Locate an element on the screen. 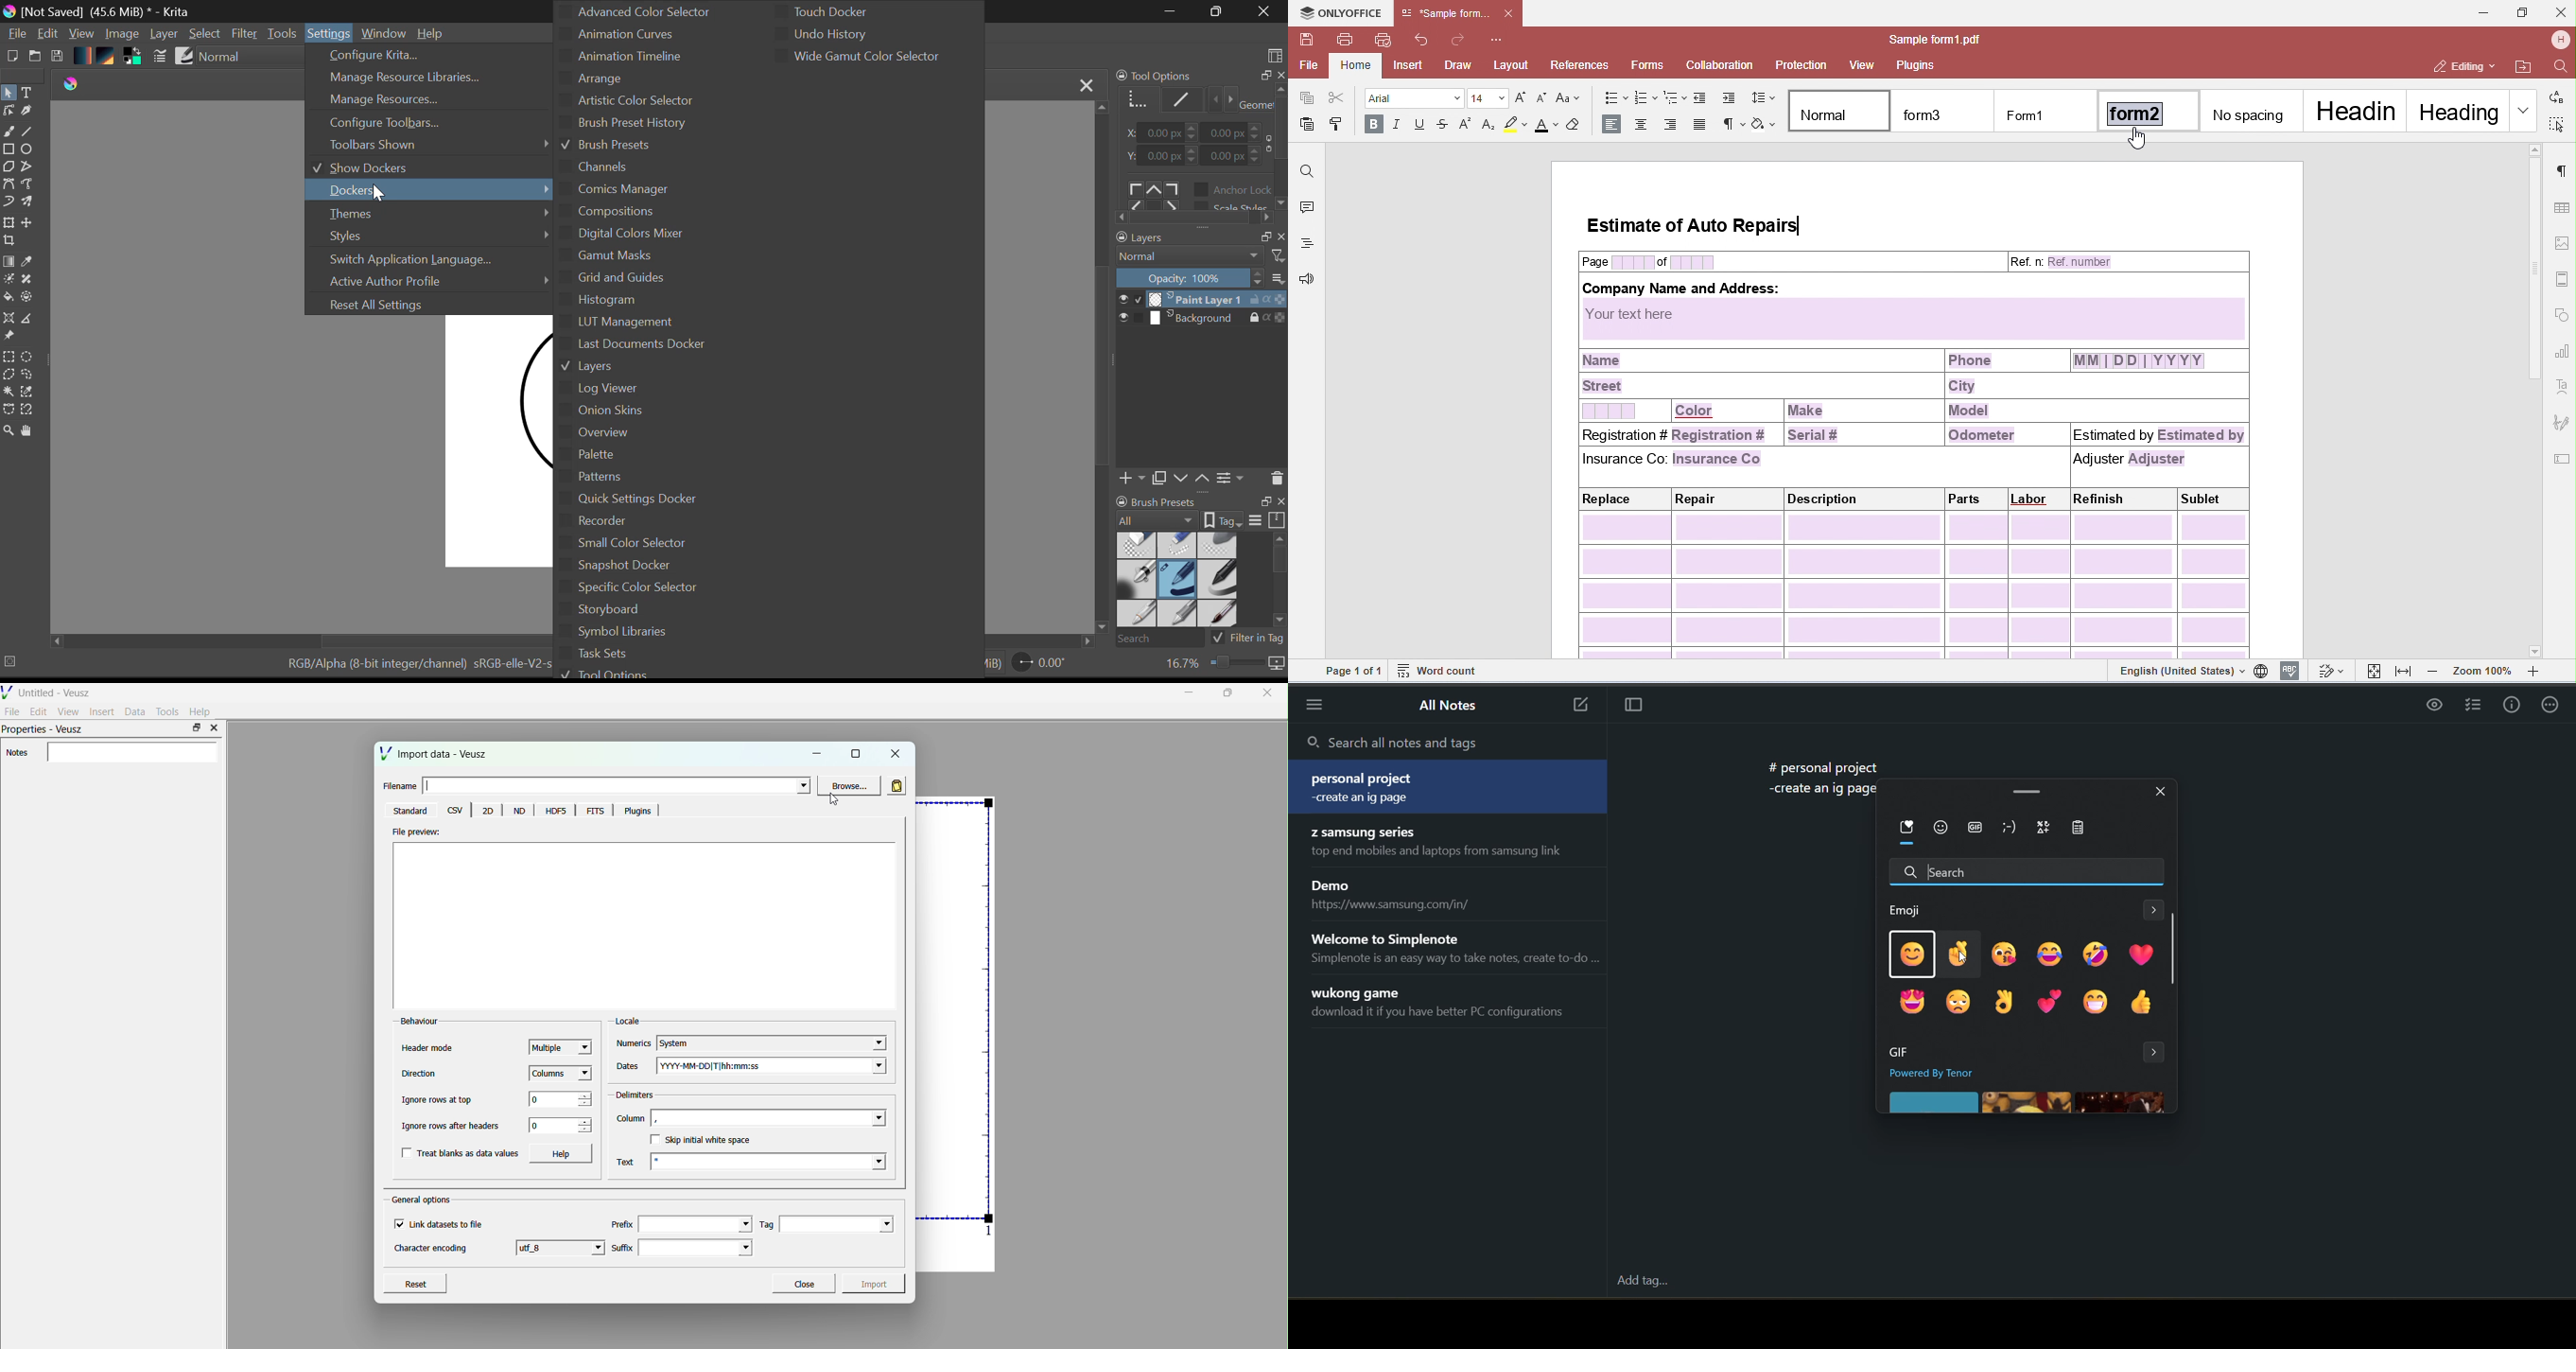 The height and width of the screenshot is (1372, 2576). decrease is located at coordinates (586, 1105).